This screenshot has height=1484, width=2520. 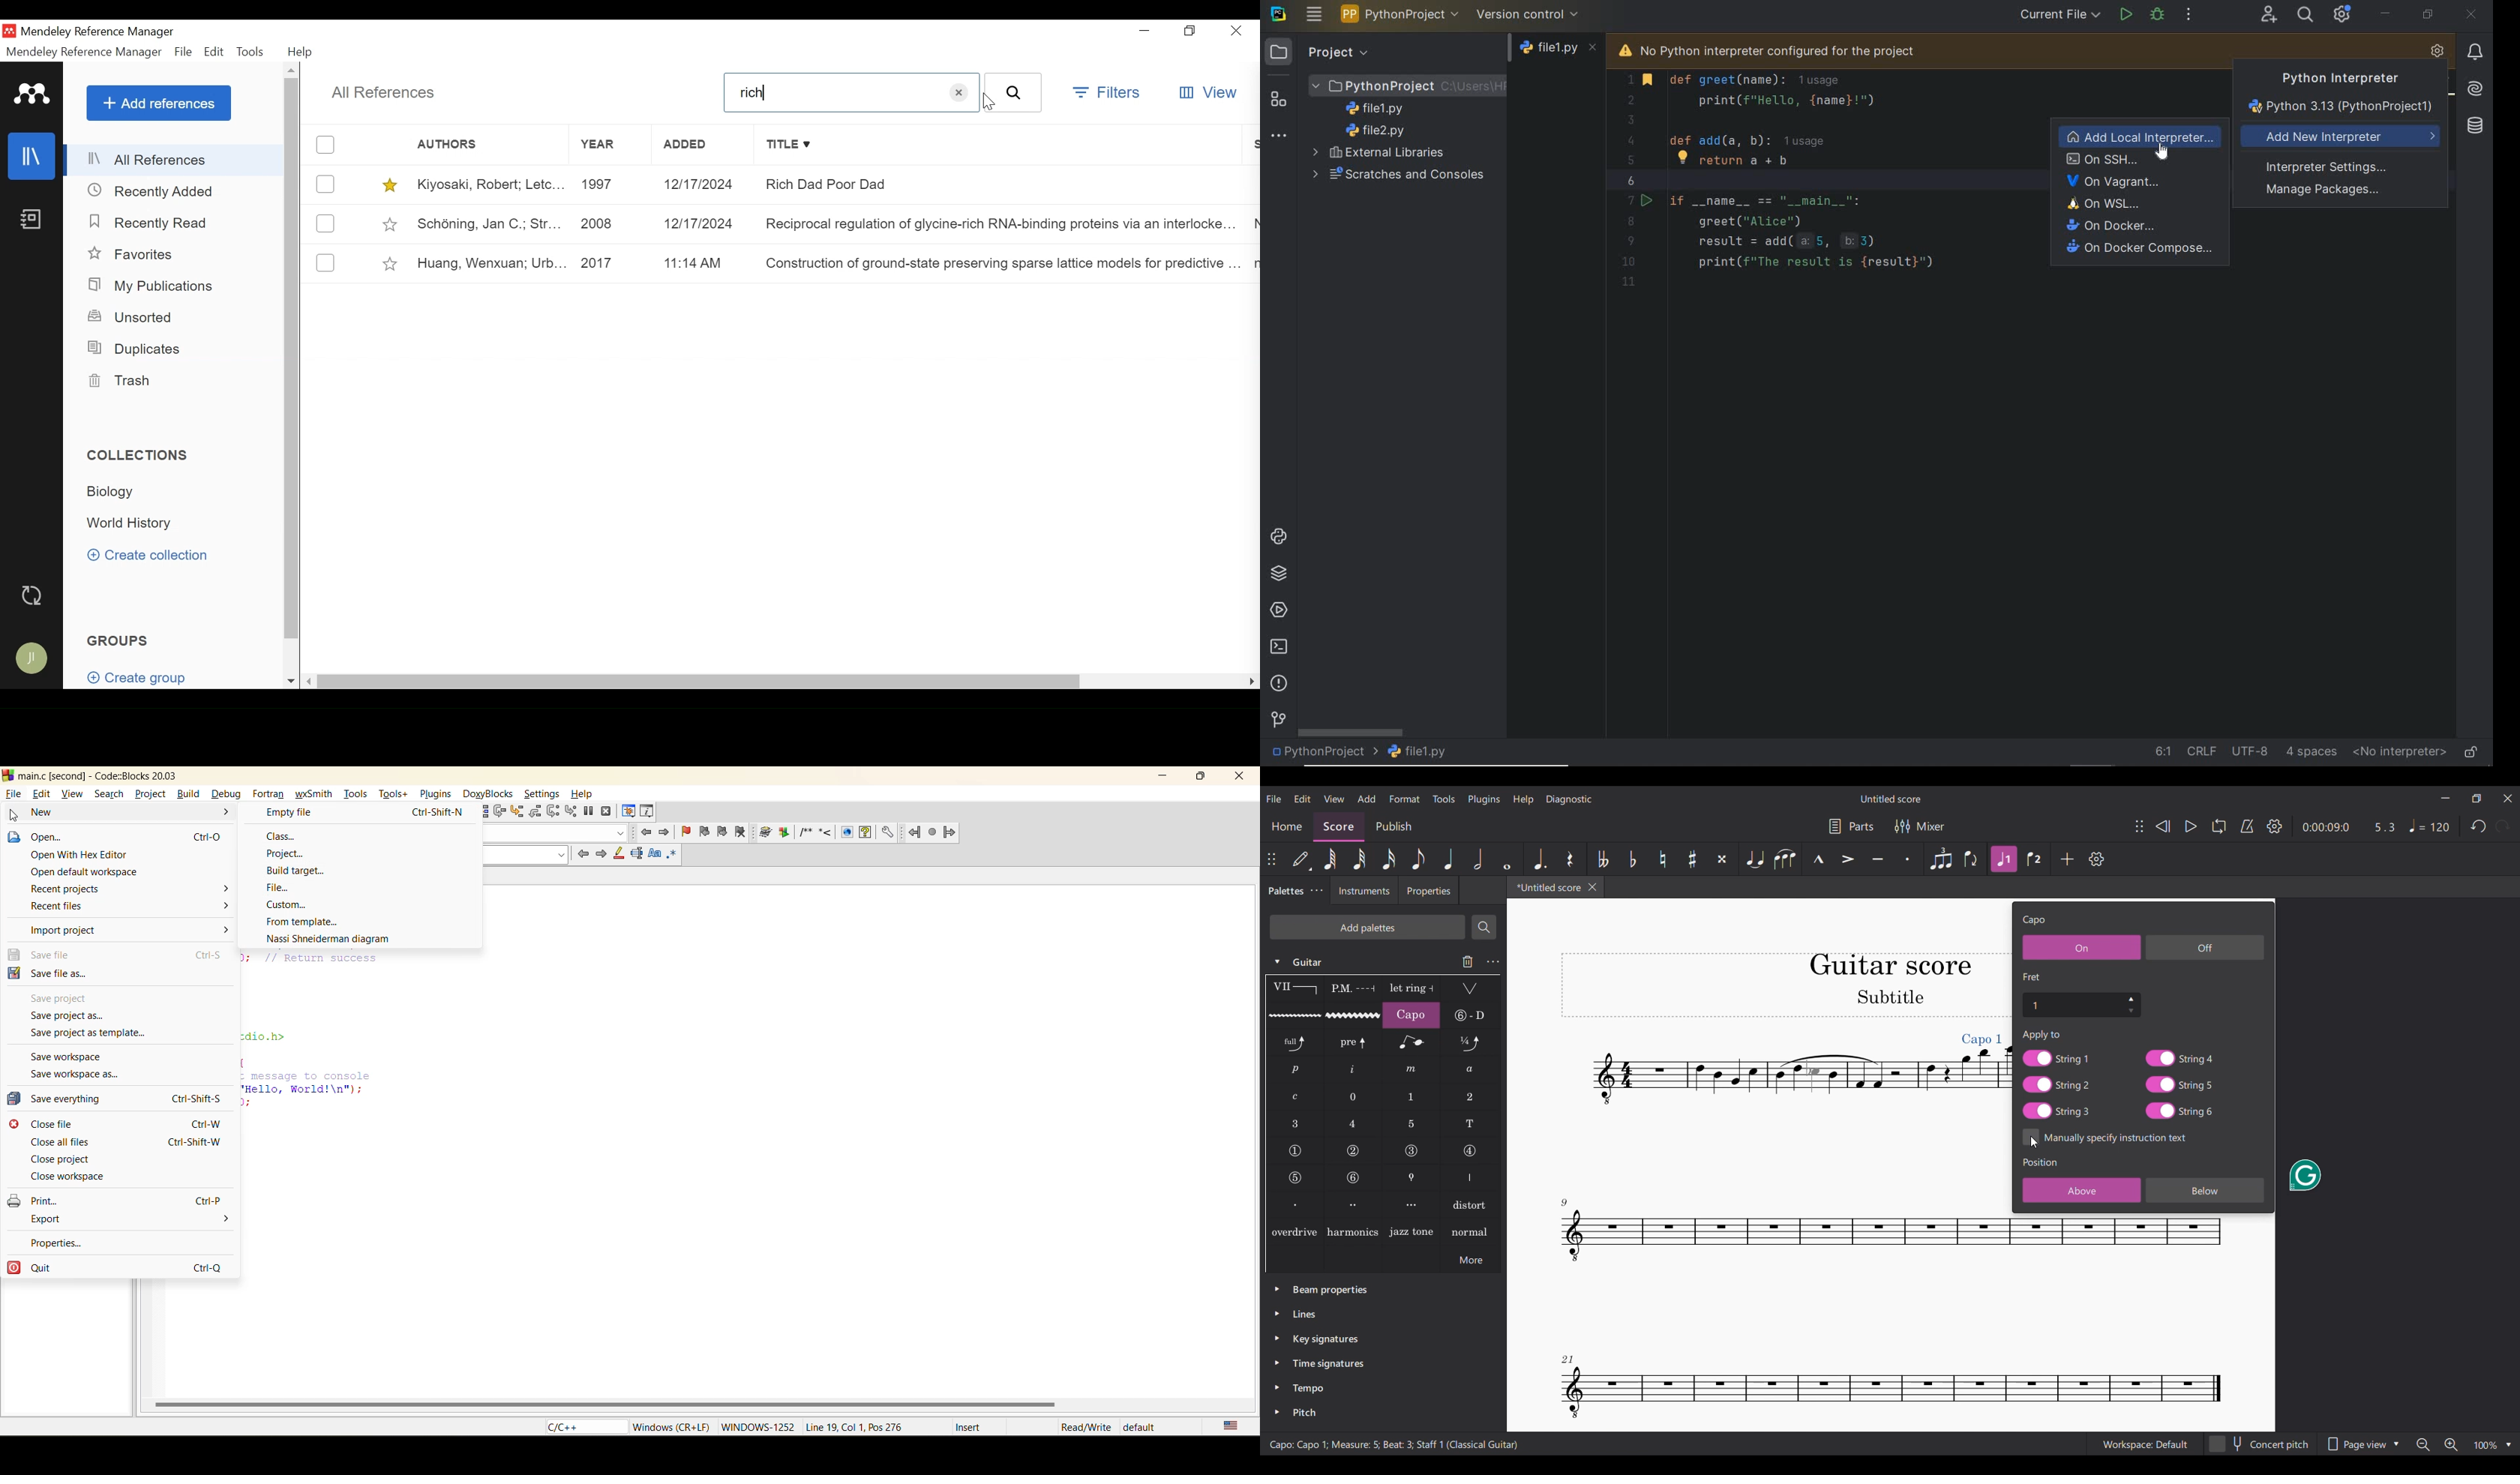 What do you see at coordinates (1295, 1070) in the screenshot?
I see `RH guitar fingering p` at bounding box center [1295, 1070].